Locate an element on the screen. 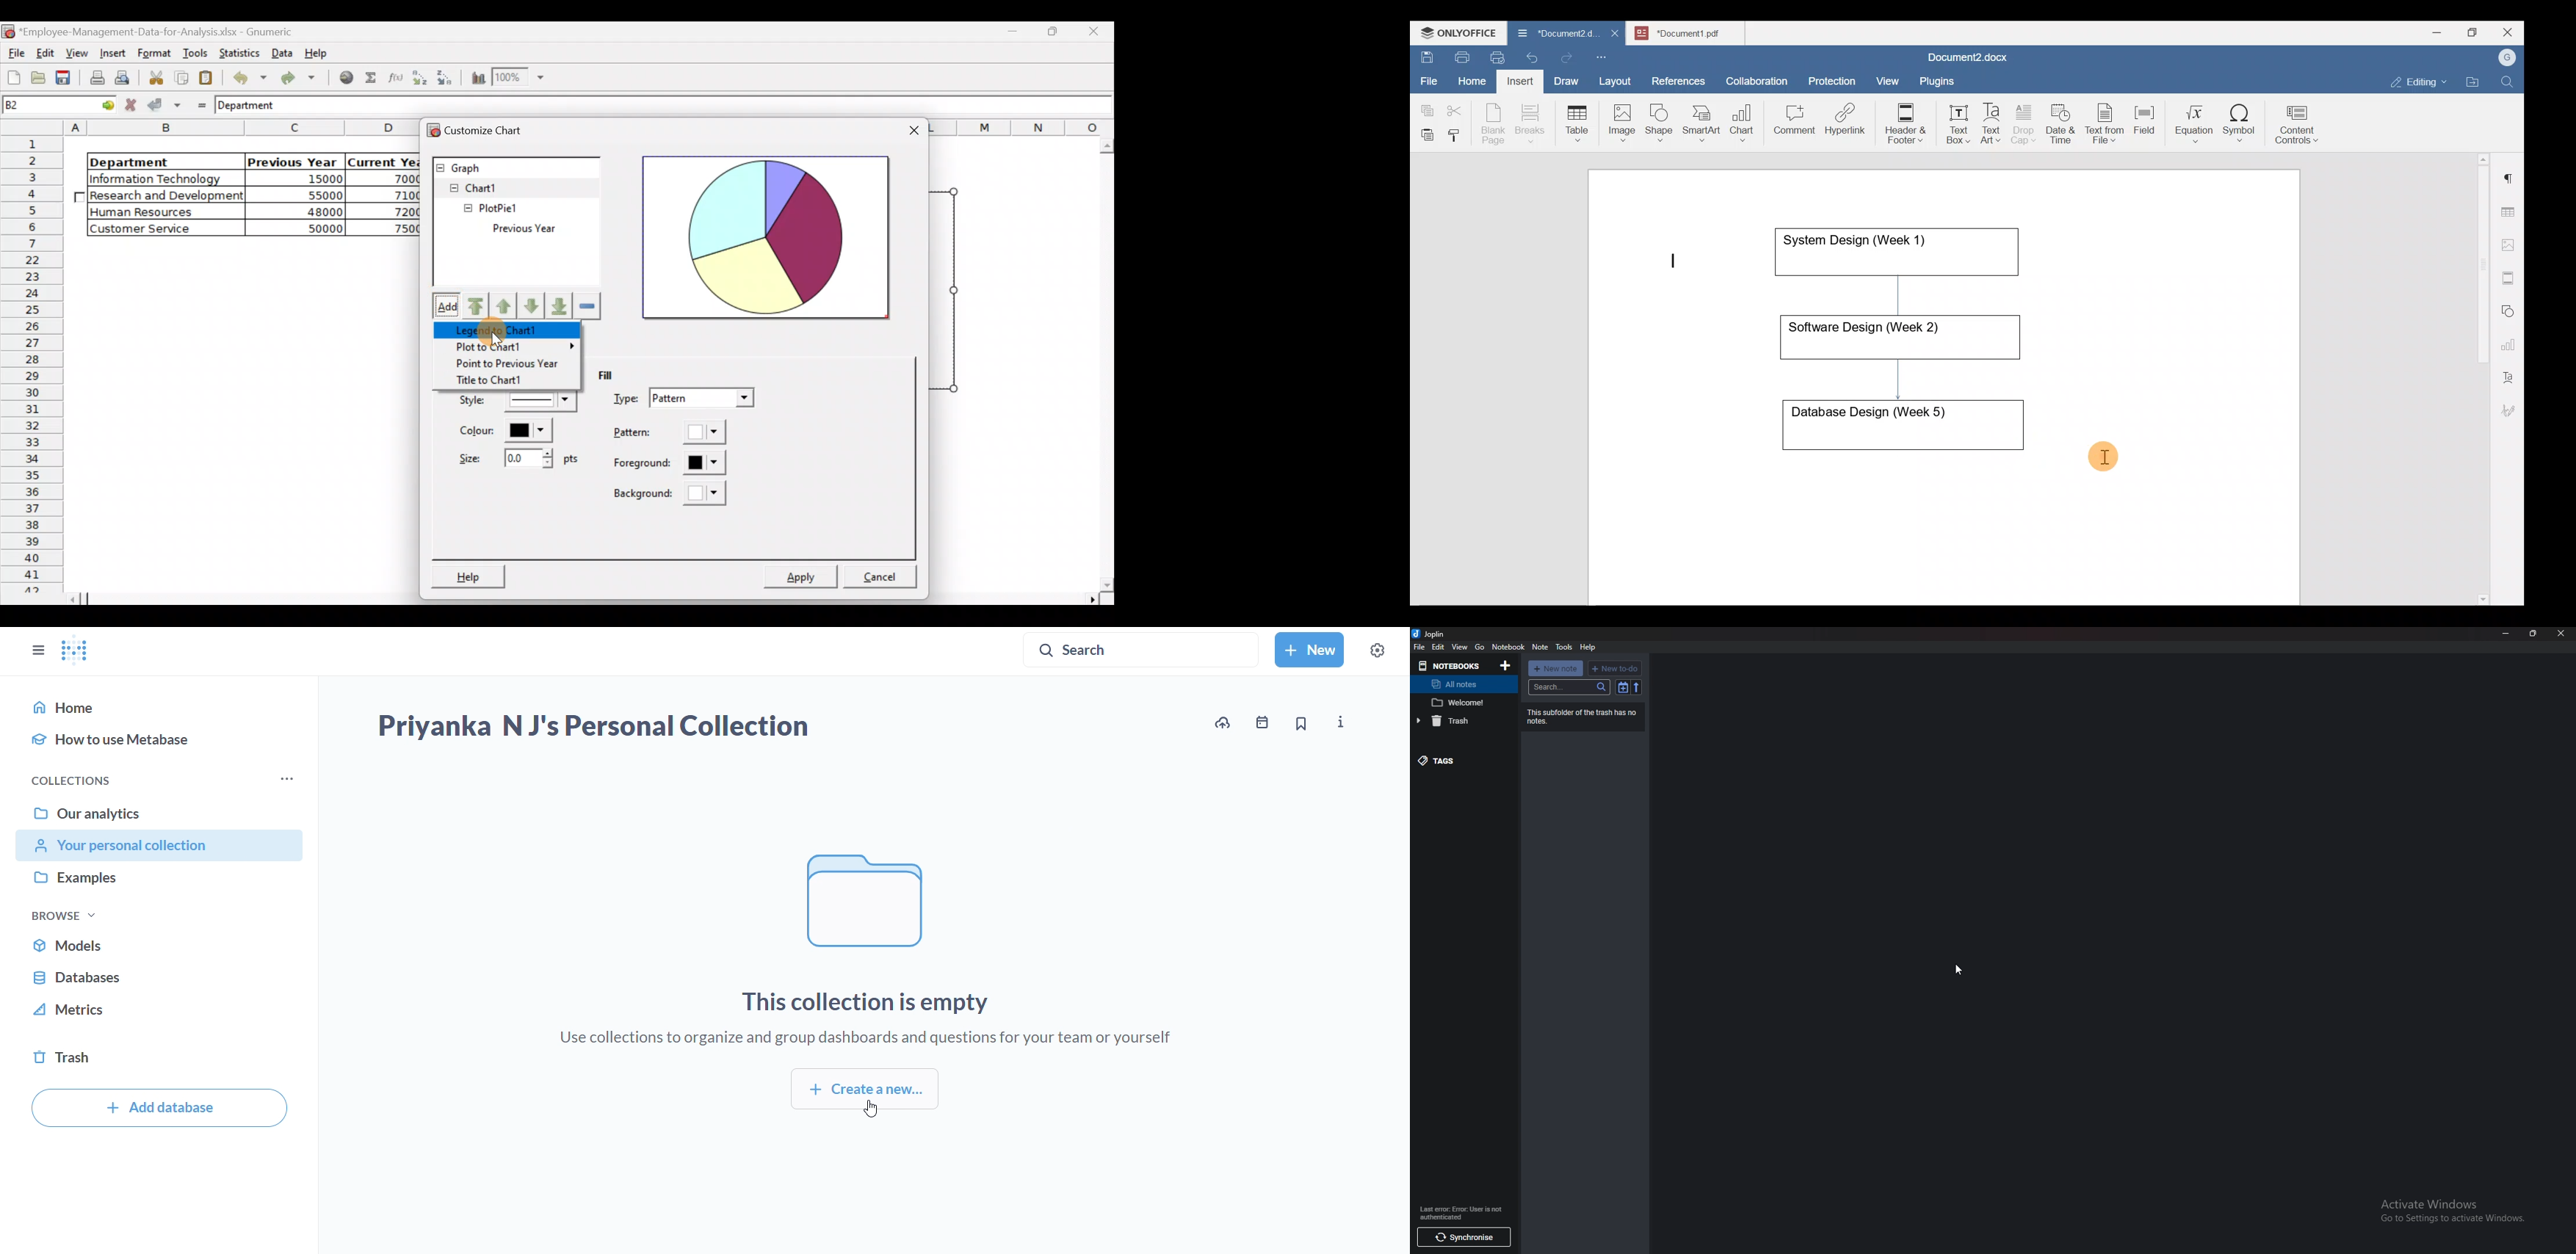 This screenshot has height=1260, width=2576. Pointer is located at coordinates (1959, 970).